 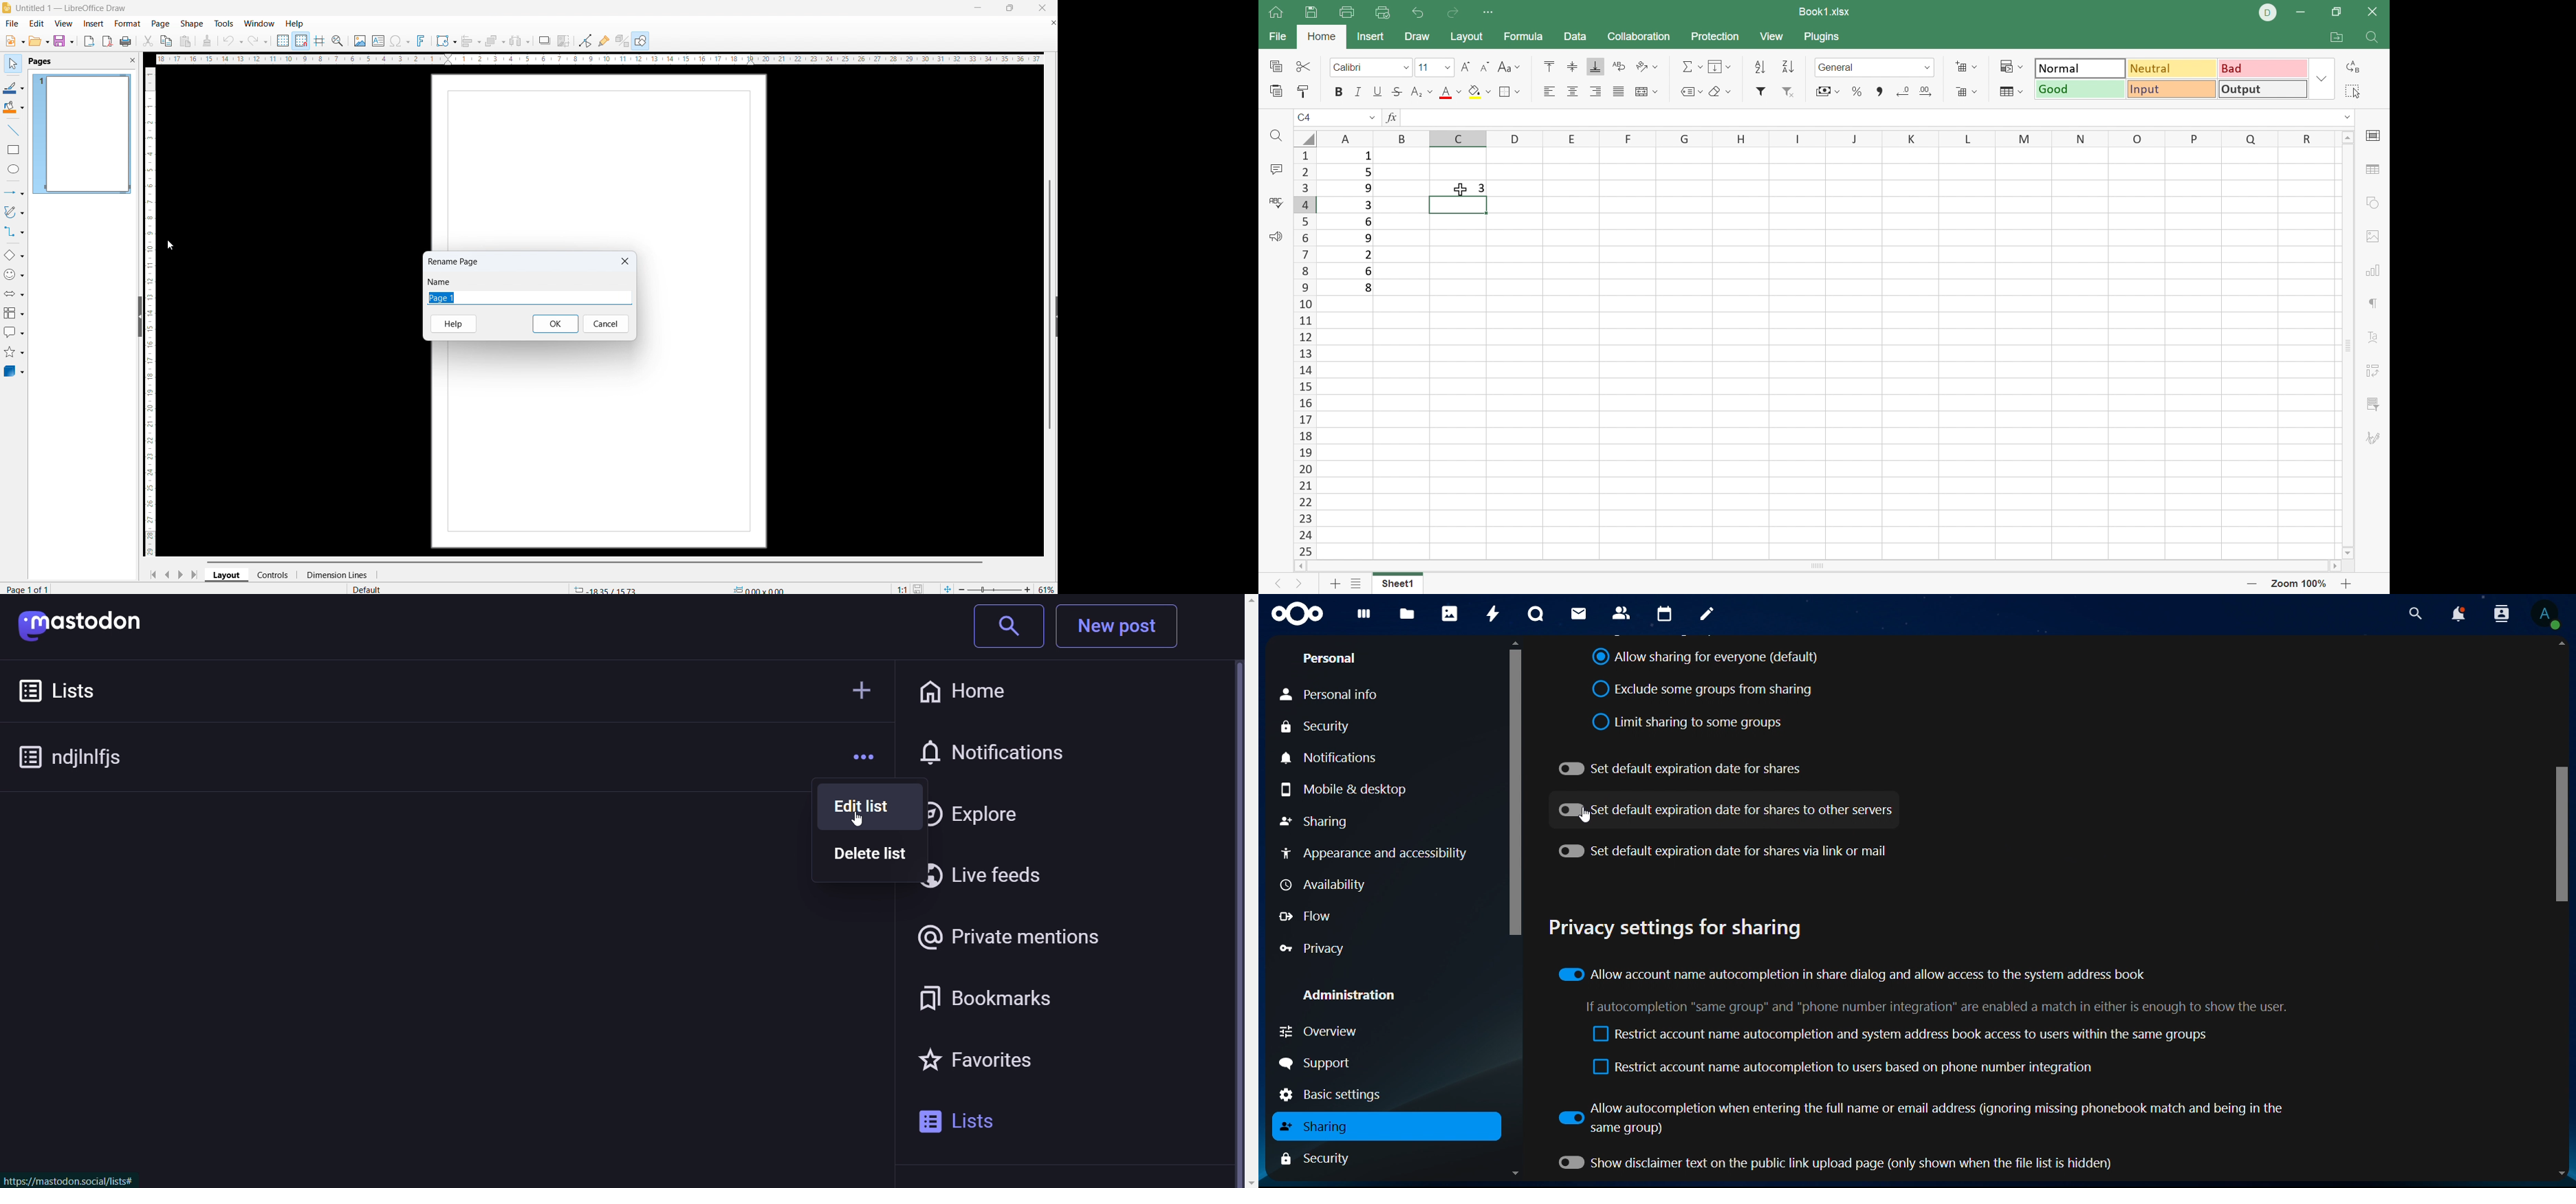 What do you see at coordinates (1322, 1063) in the screenshot?
I see `support` at bounding box center [1322, 1063].